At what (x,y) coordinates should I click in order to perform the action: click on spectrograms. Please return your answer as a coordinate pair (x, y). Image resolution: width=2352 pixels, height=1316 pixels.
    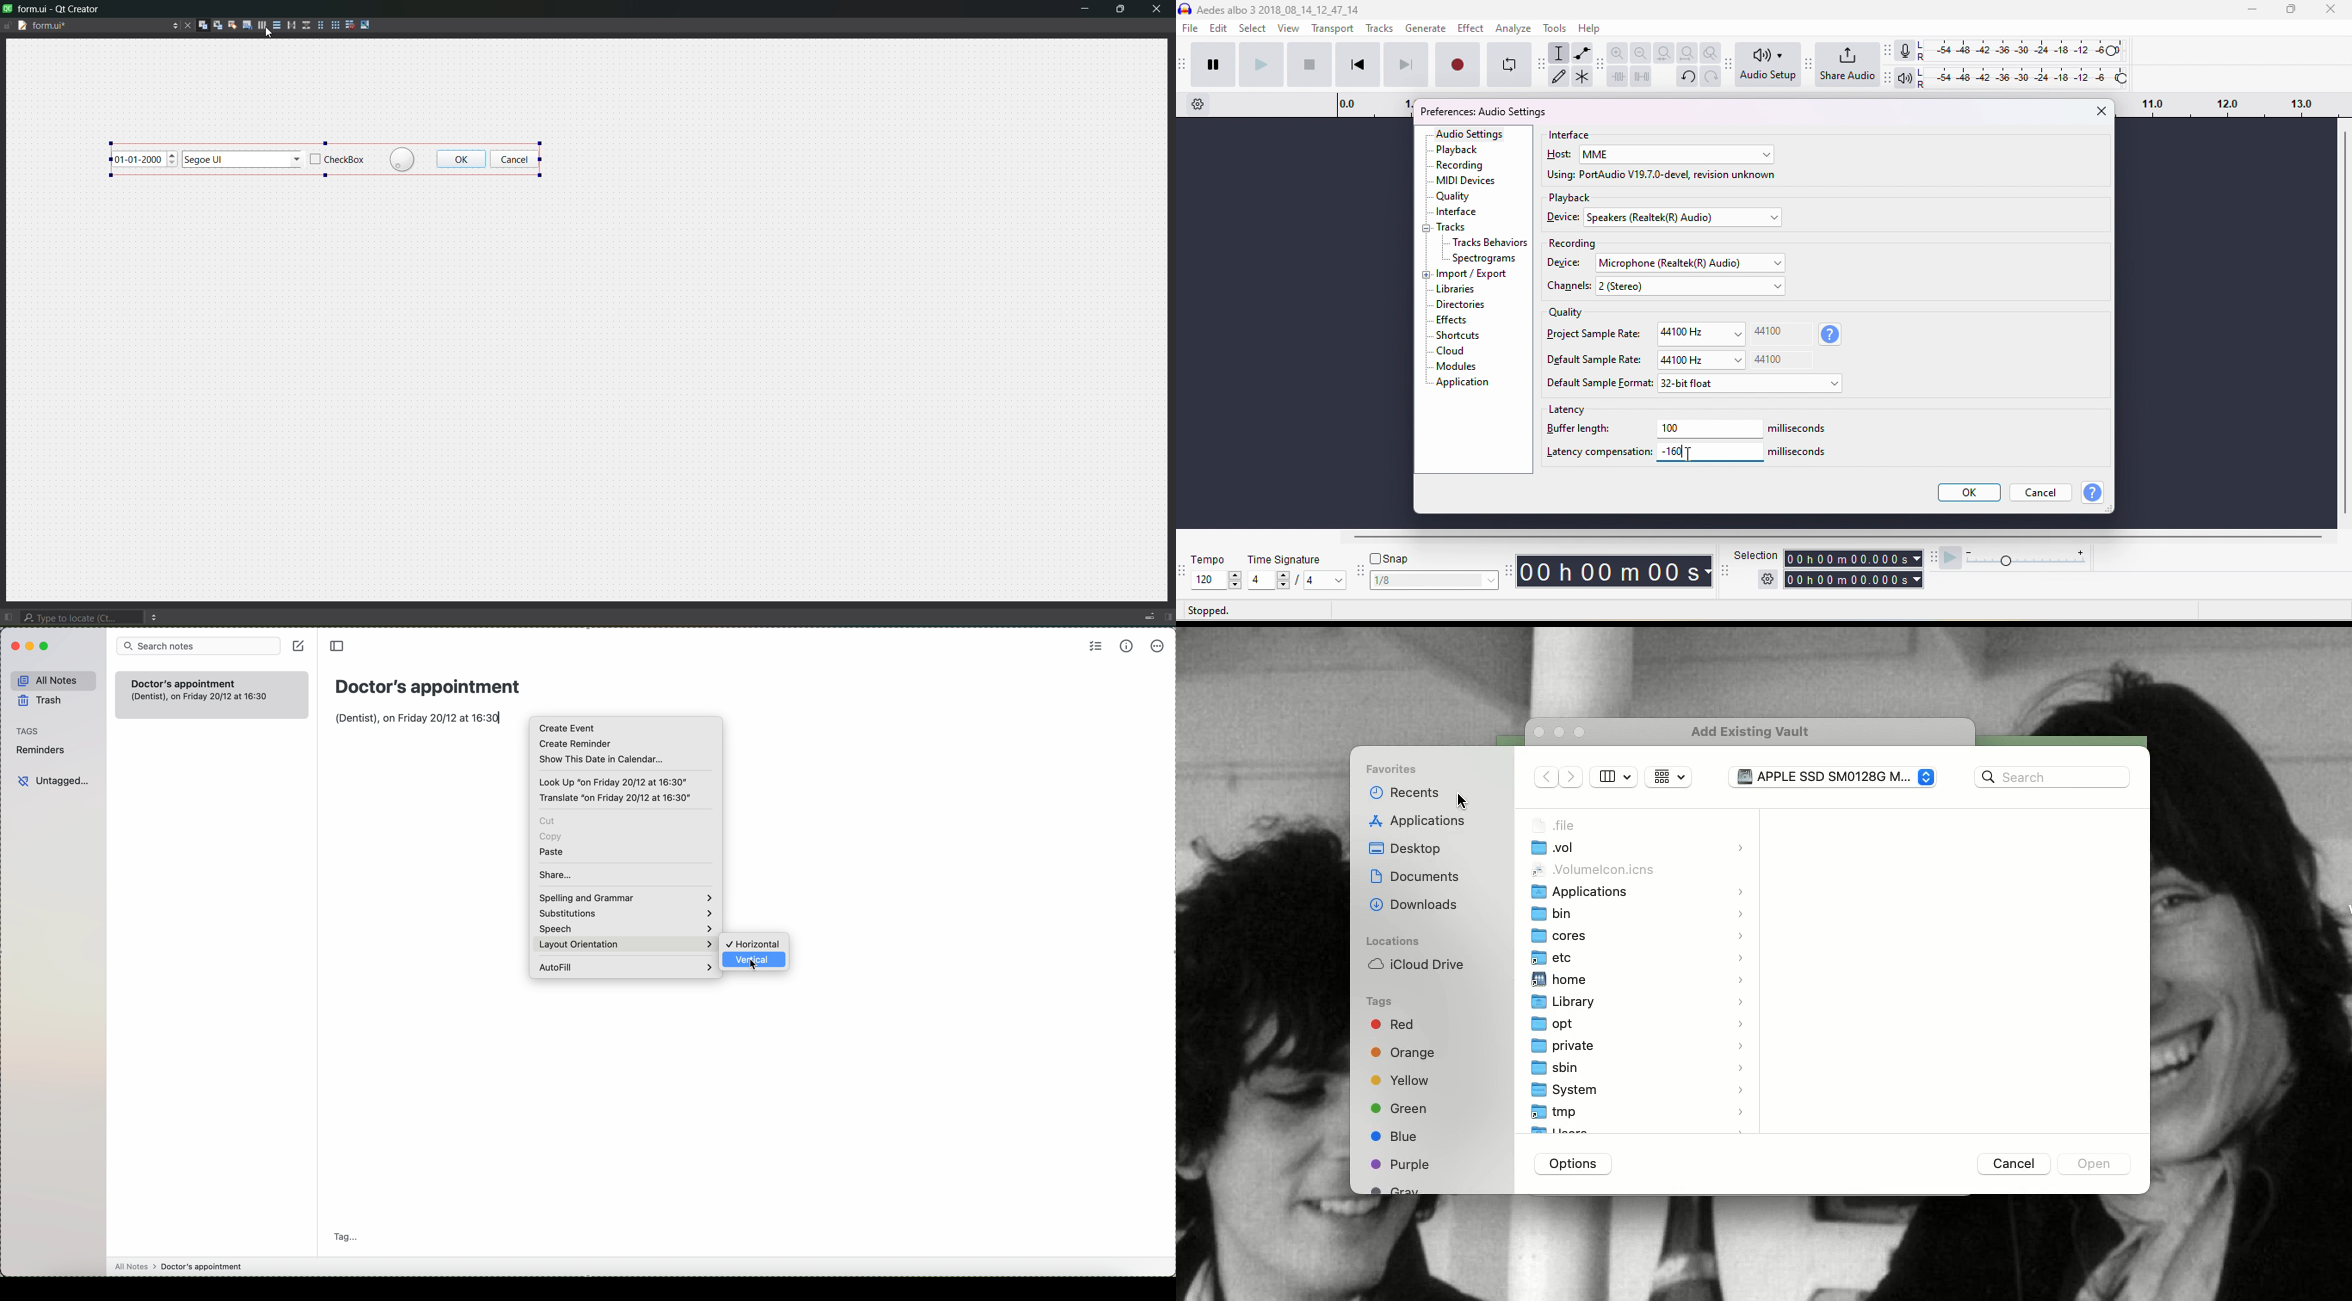
    Looking at the image, I should click on (1485, 259).